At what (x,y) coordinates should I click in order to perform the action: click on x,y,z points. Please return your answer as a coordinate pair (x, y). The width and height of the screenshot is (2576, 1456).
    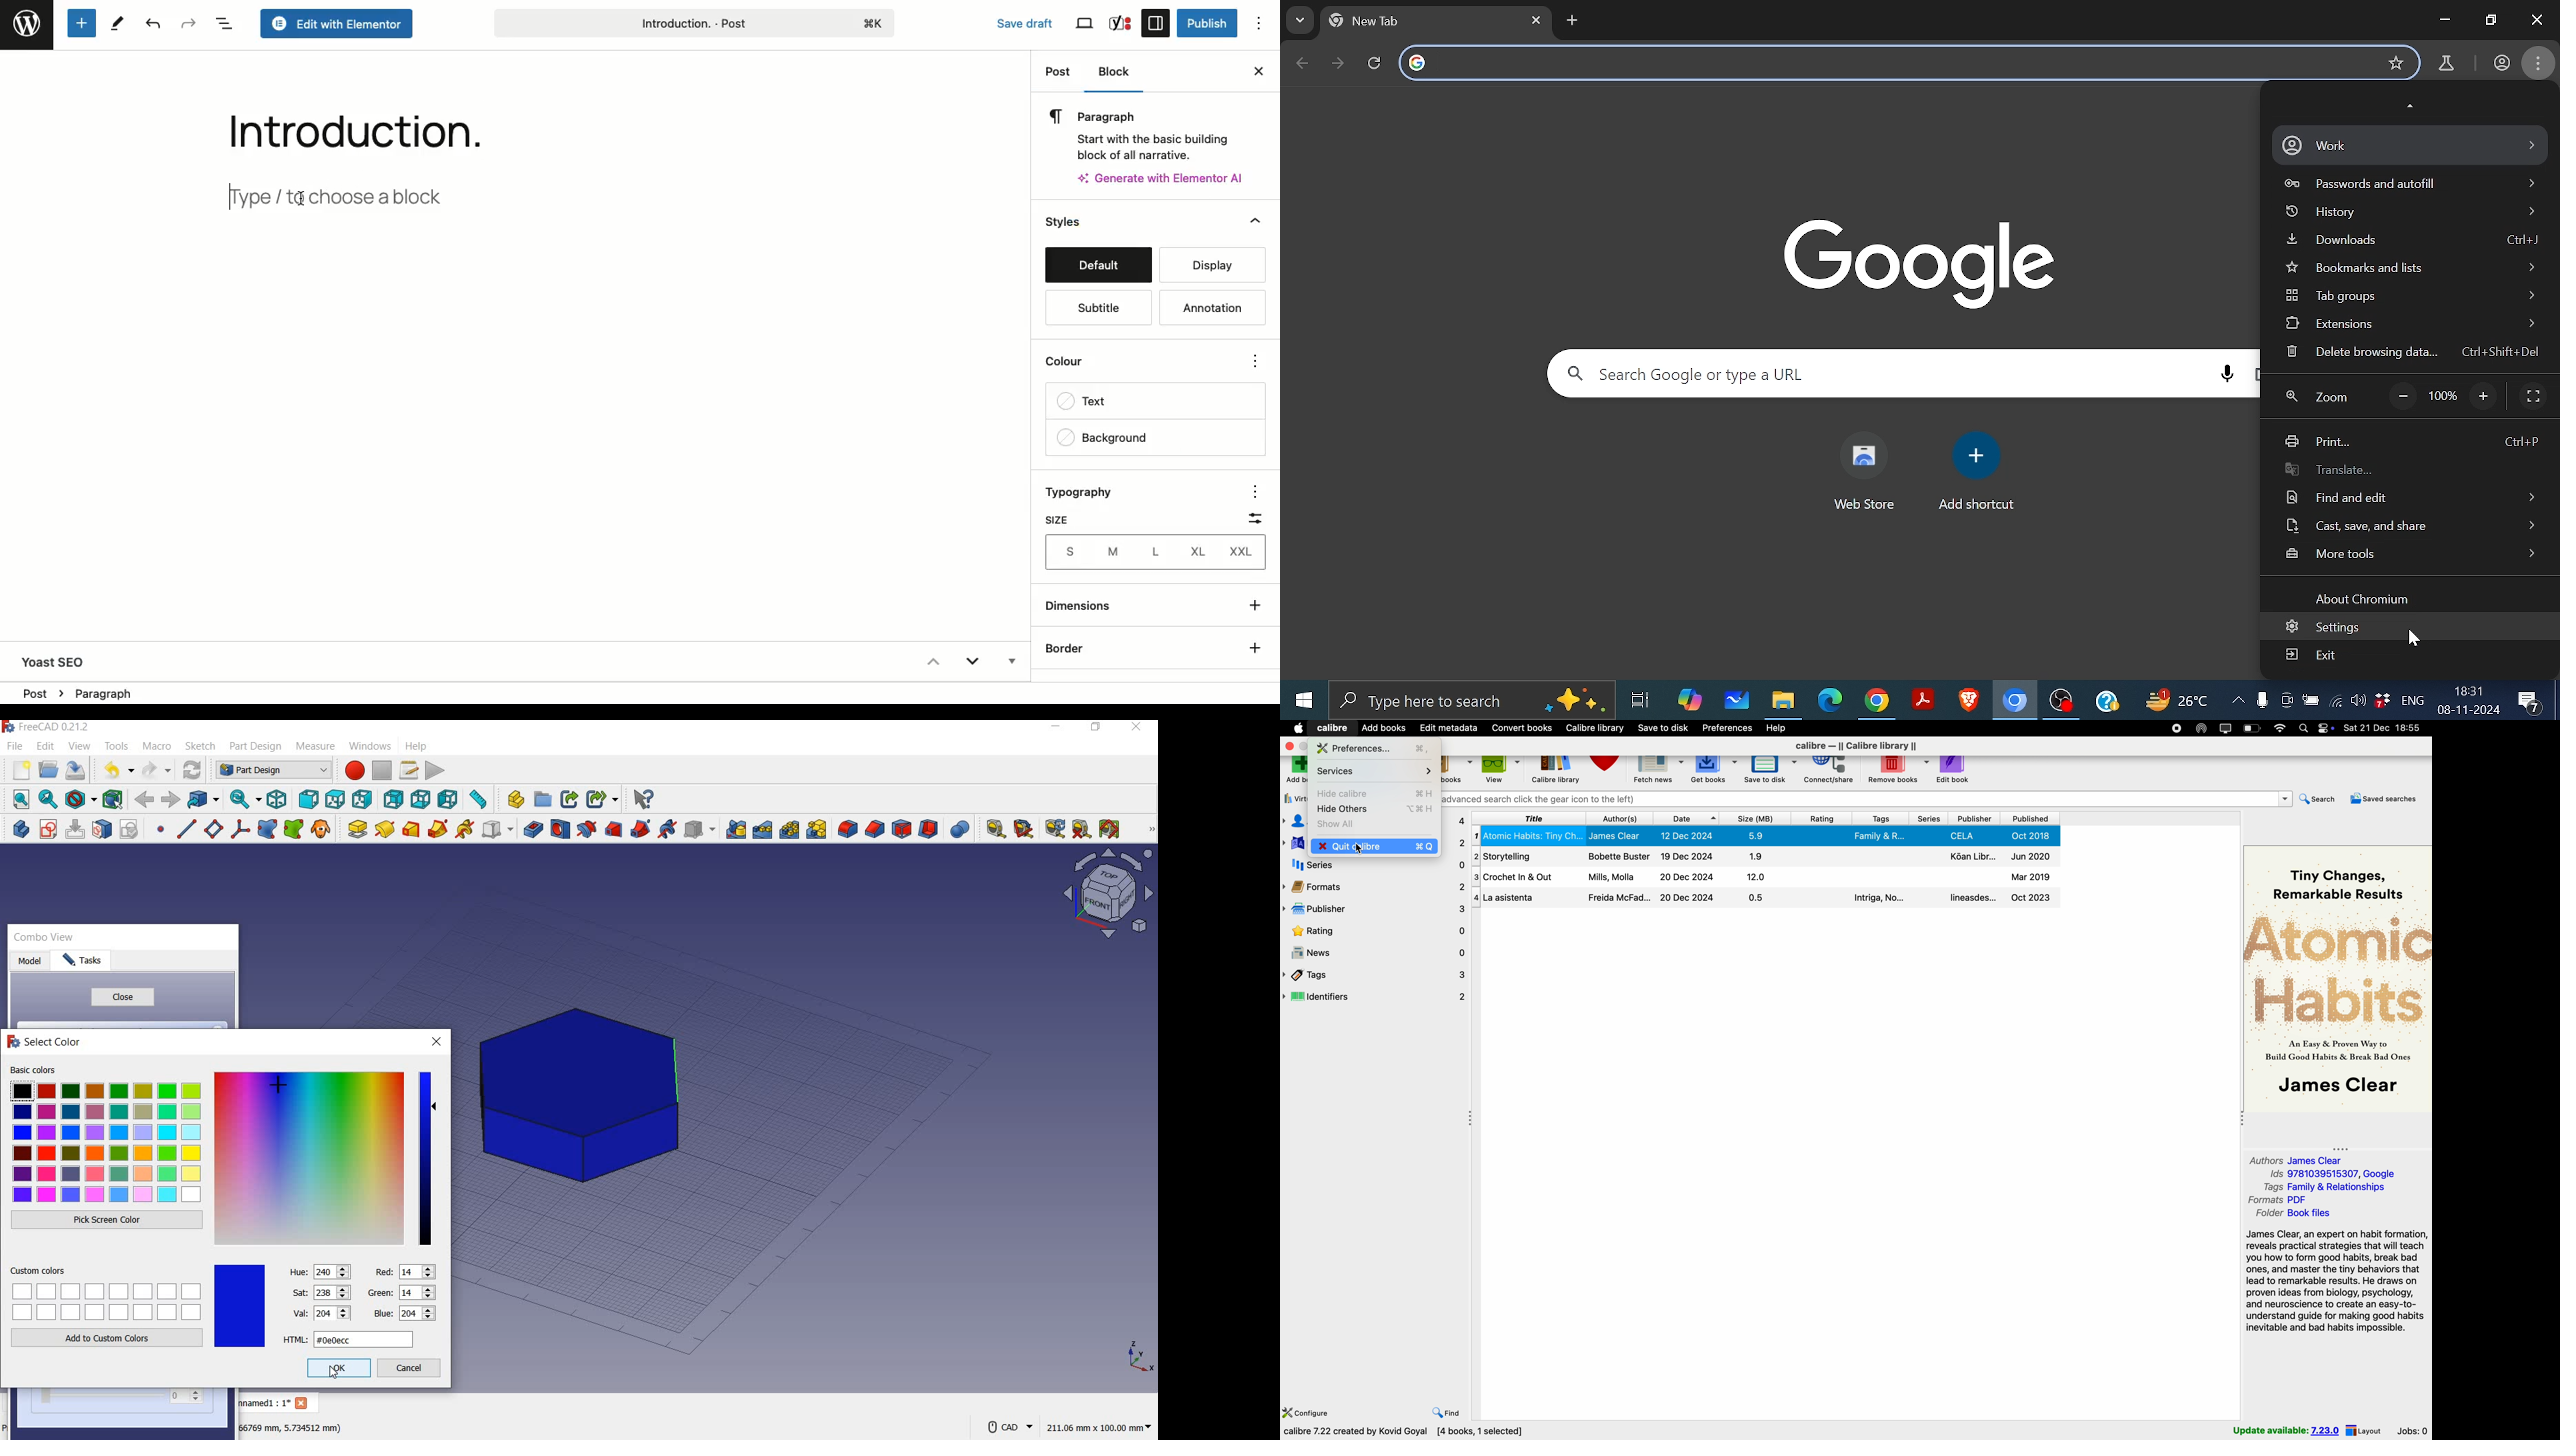
    Looking at the image, I should click on (1139, 1361).